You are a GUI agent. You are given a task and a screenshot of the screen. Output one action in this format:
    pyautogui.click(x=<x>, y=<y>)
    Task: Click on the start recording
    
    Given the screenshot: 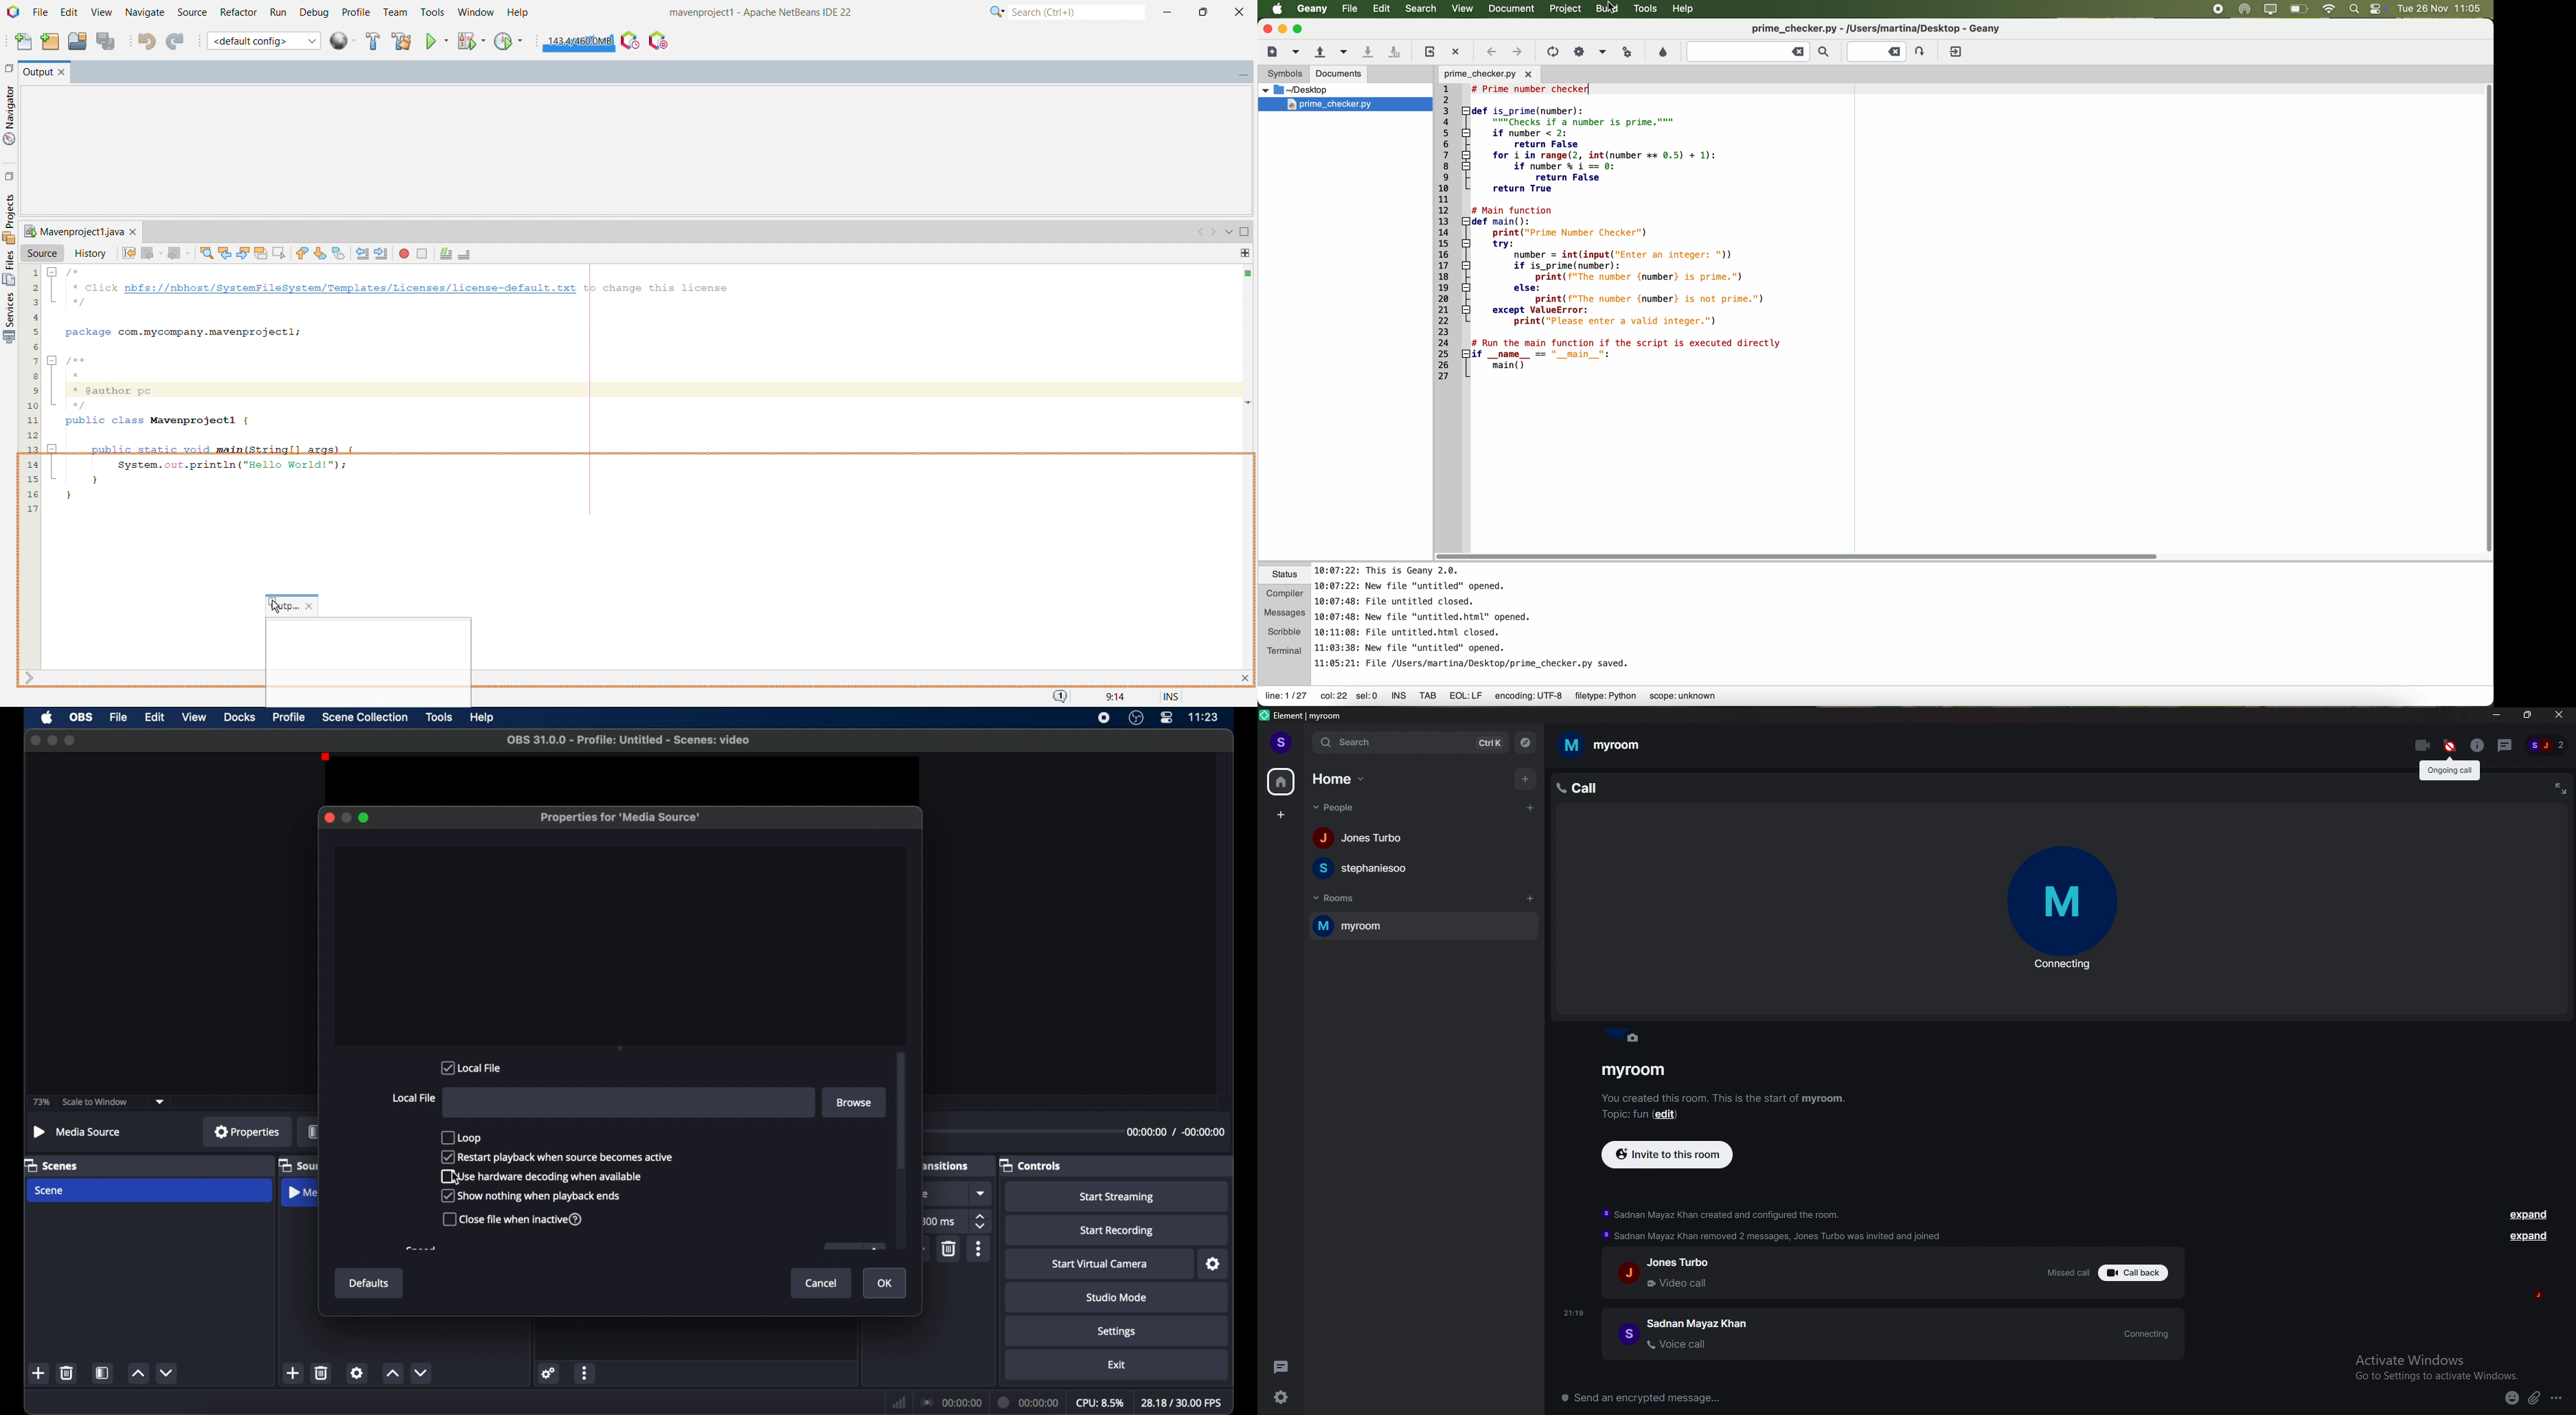 What is the action you would take?
    pyautogui.click(x=1117, y=1231)
    